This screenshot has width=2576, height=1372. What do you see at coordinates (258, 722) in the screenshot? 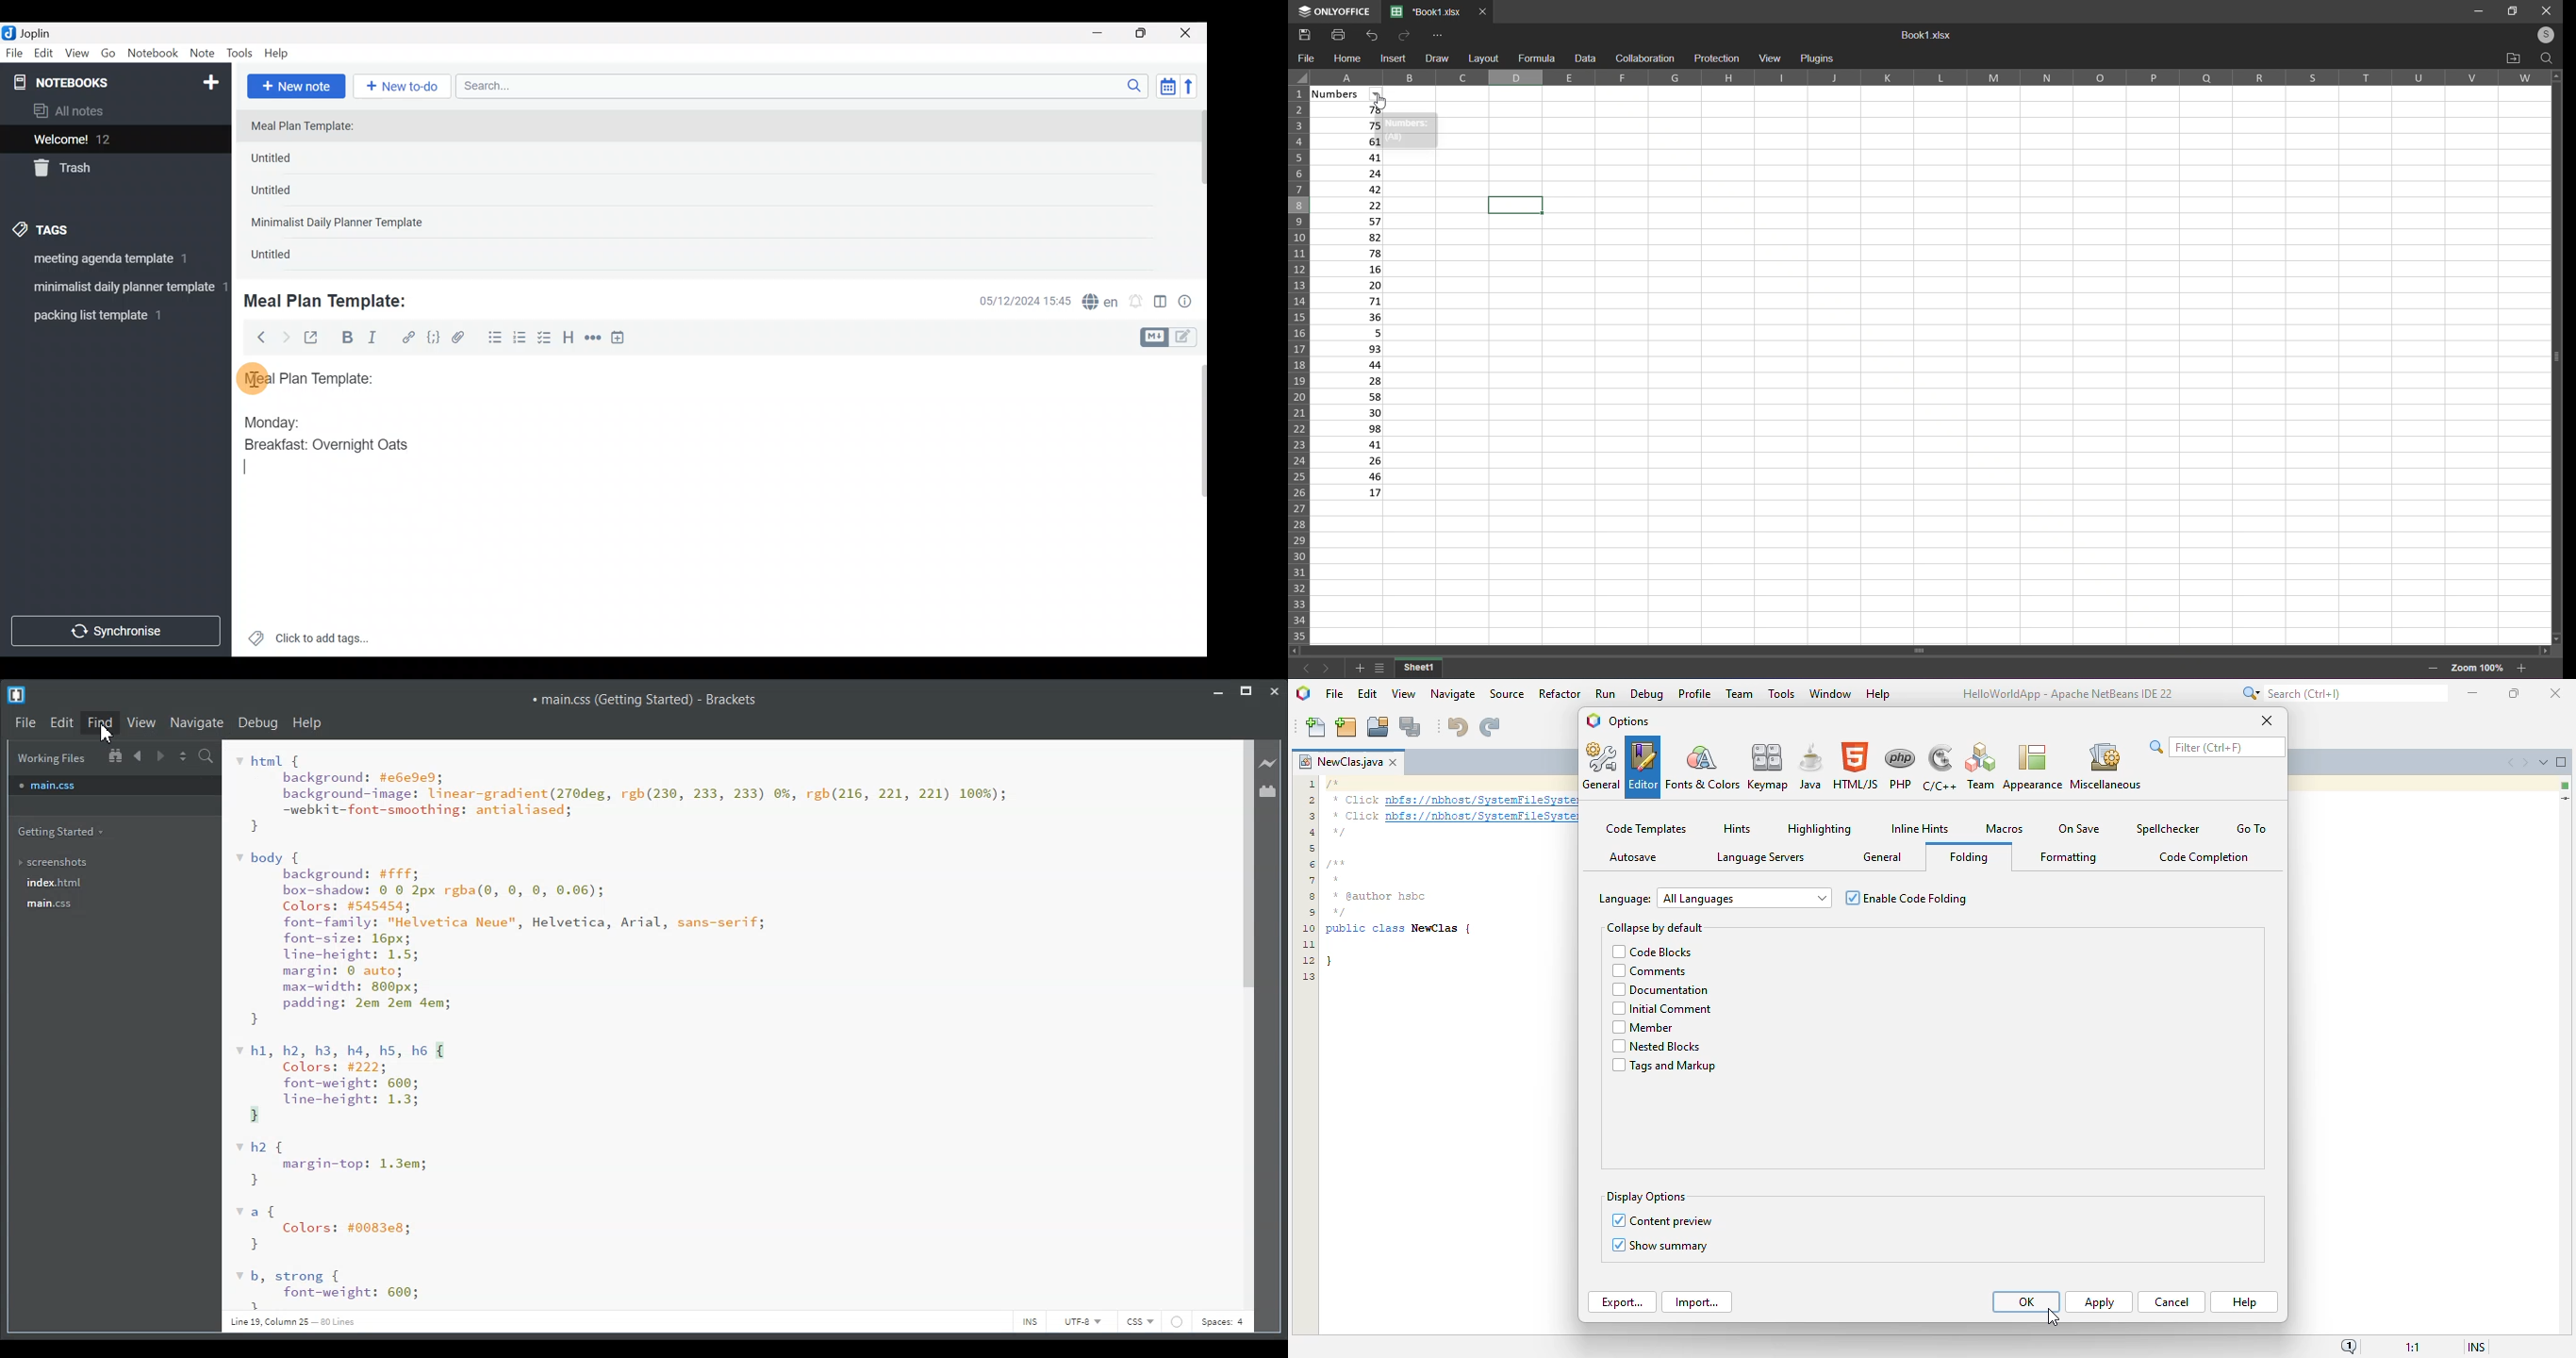
I see `Debug` at bounding box center [258, 722].